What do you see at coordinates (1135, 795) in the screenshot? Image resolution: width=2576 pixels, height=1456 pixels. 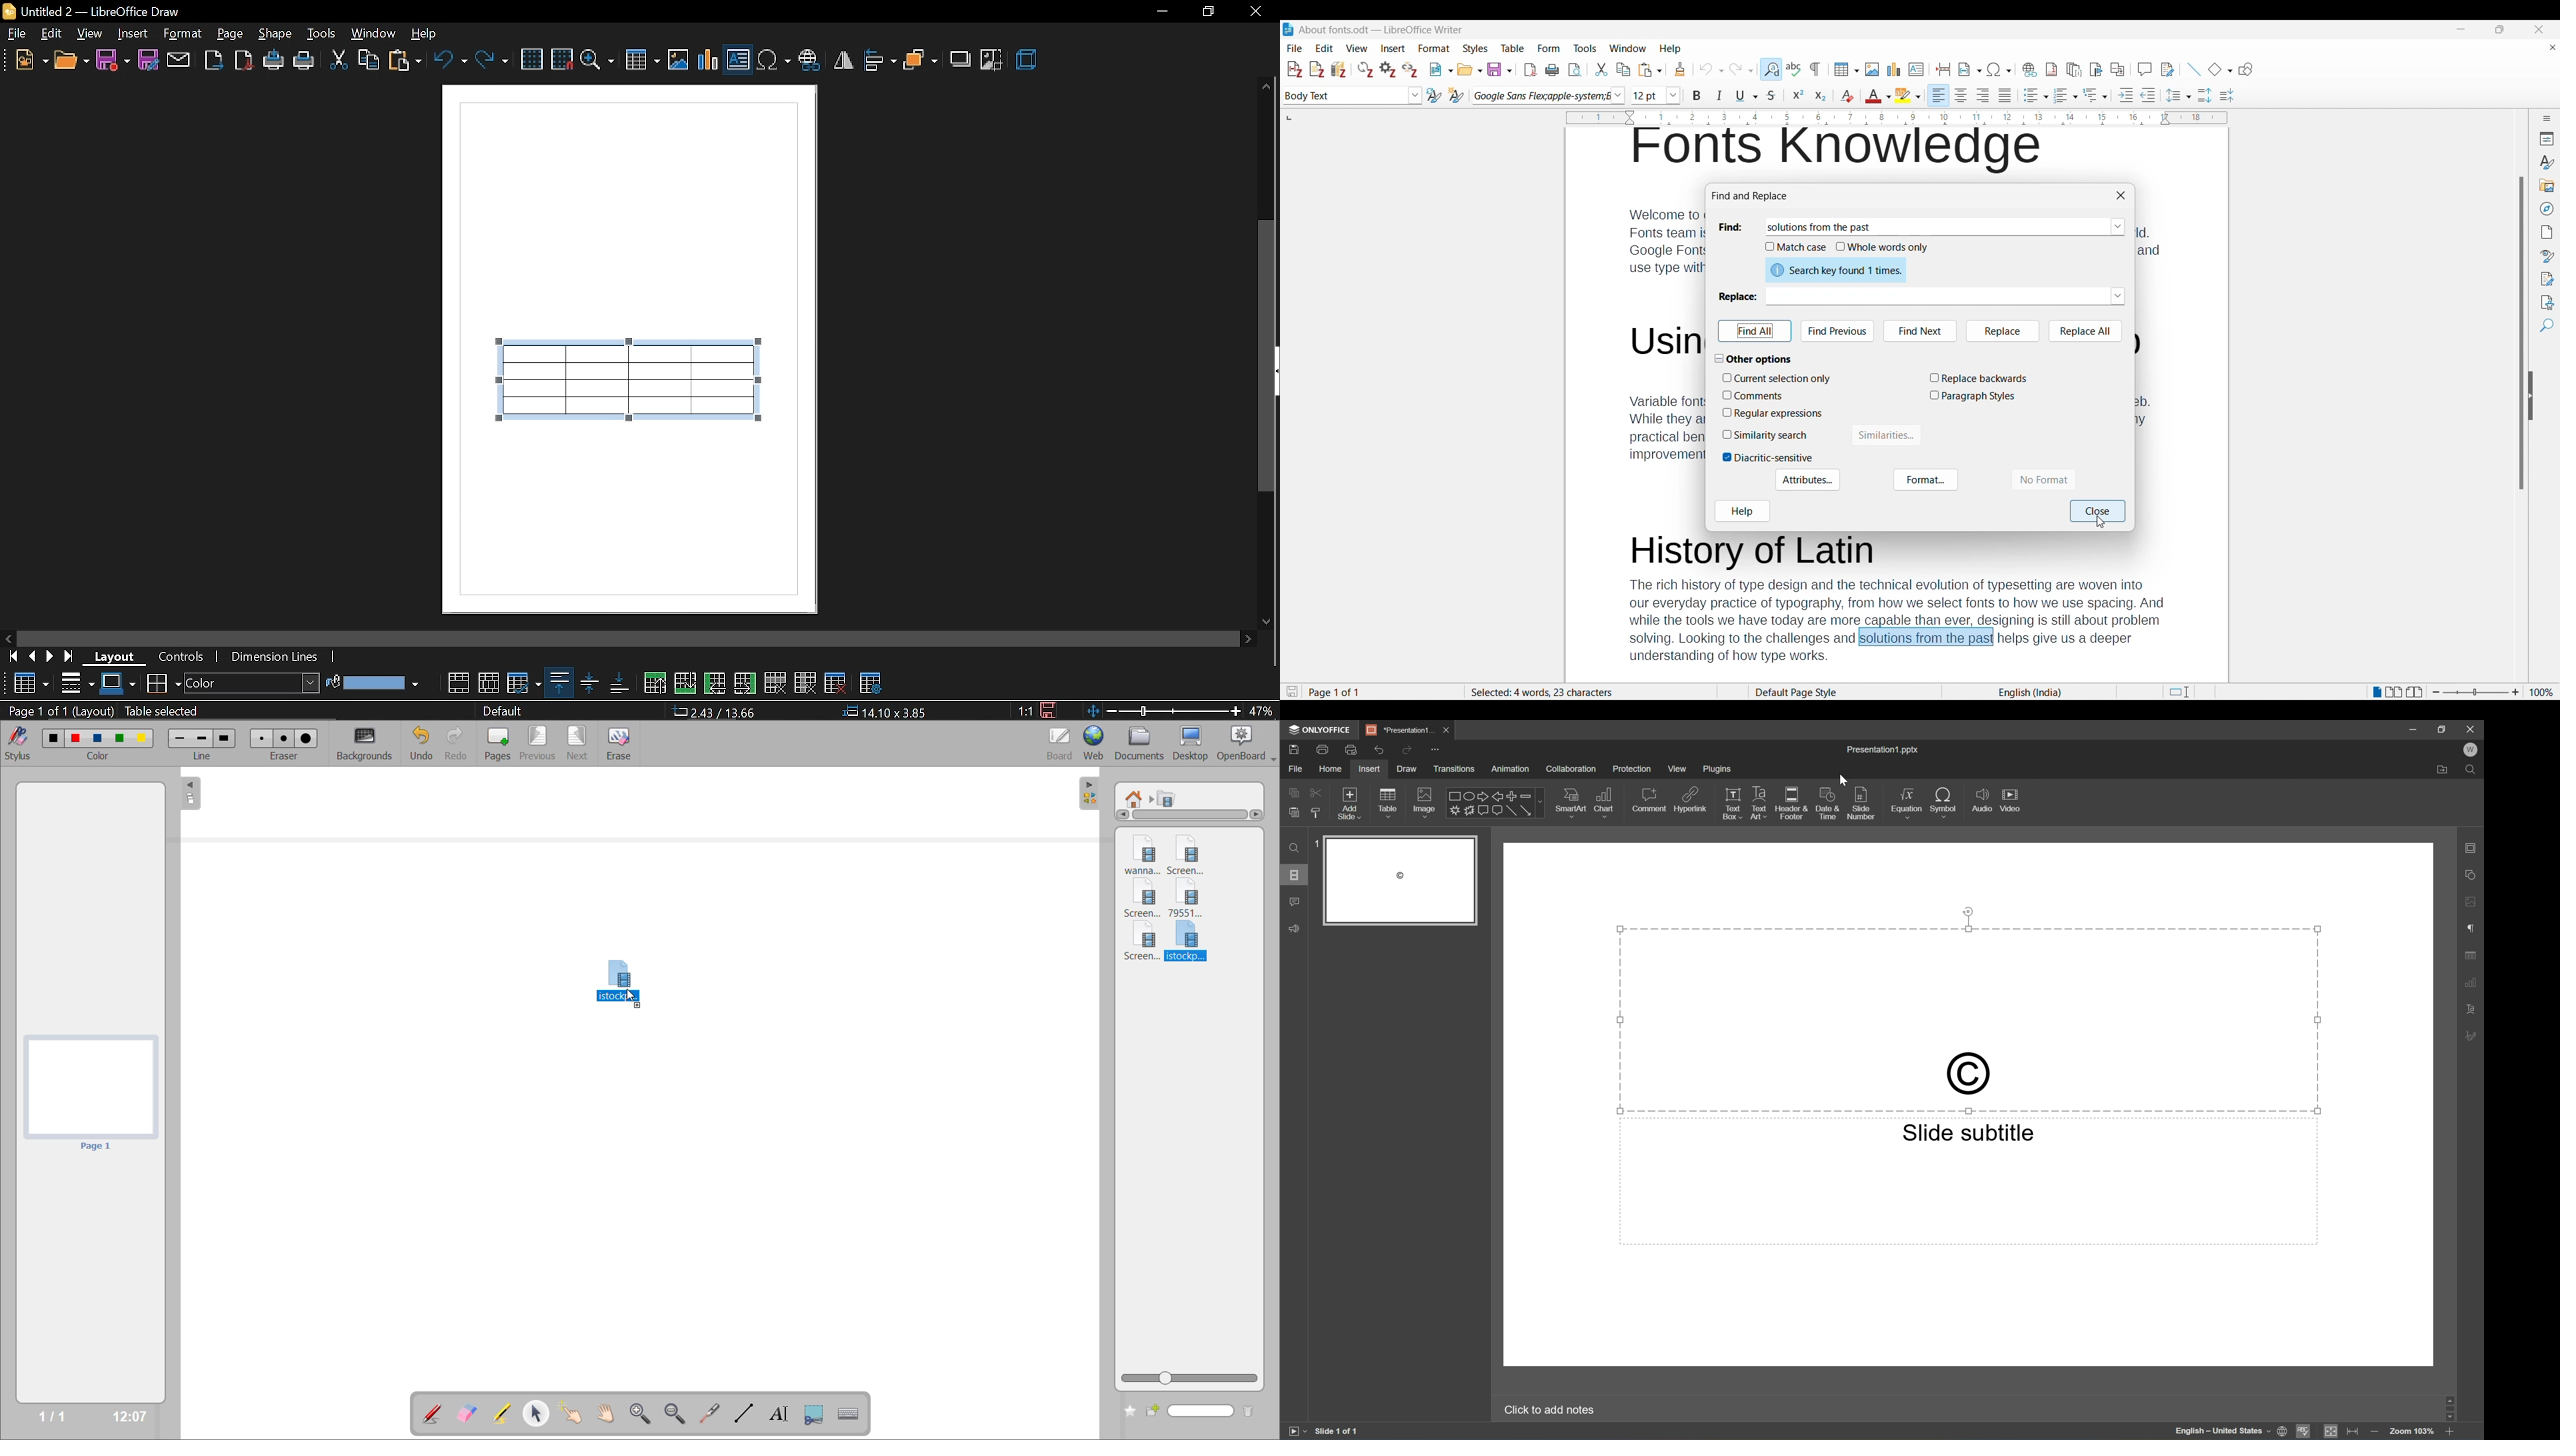 I see `root` at bounding box center [1135, 795].